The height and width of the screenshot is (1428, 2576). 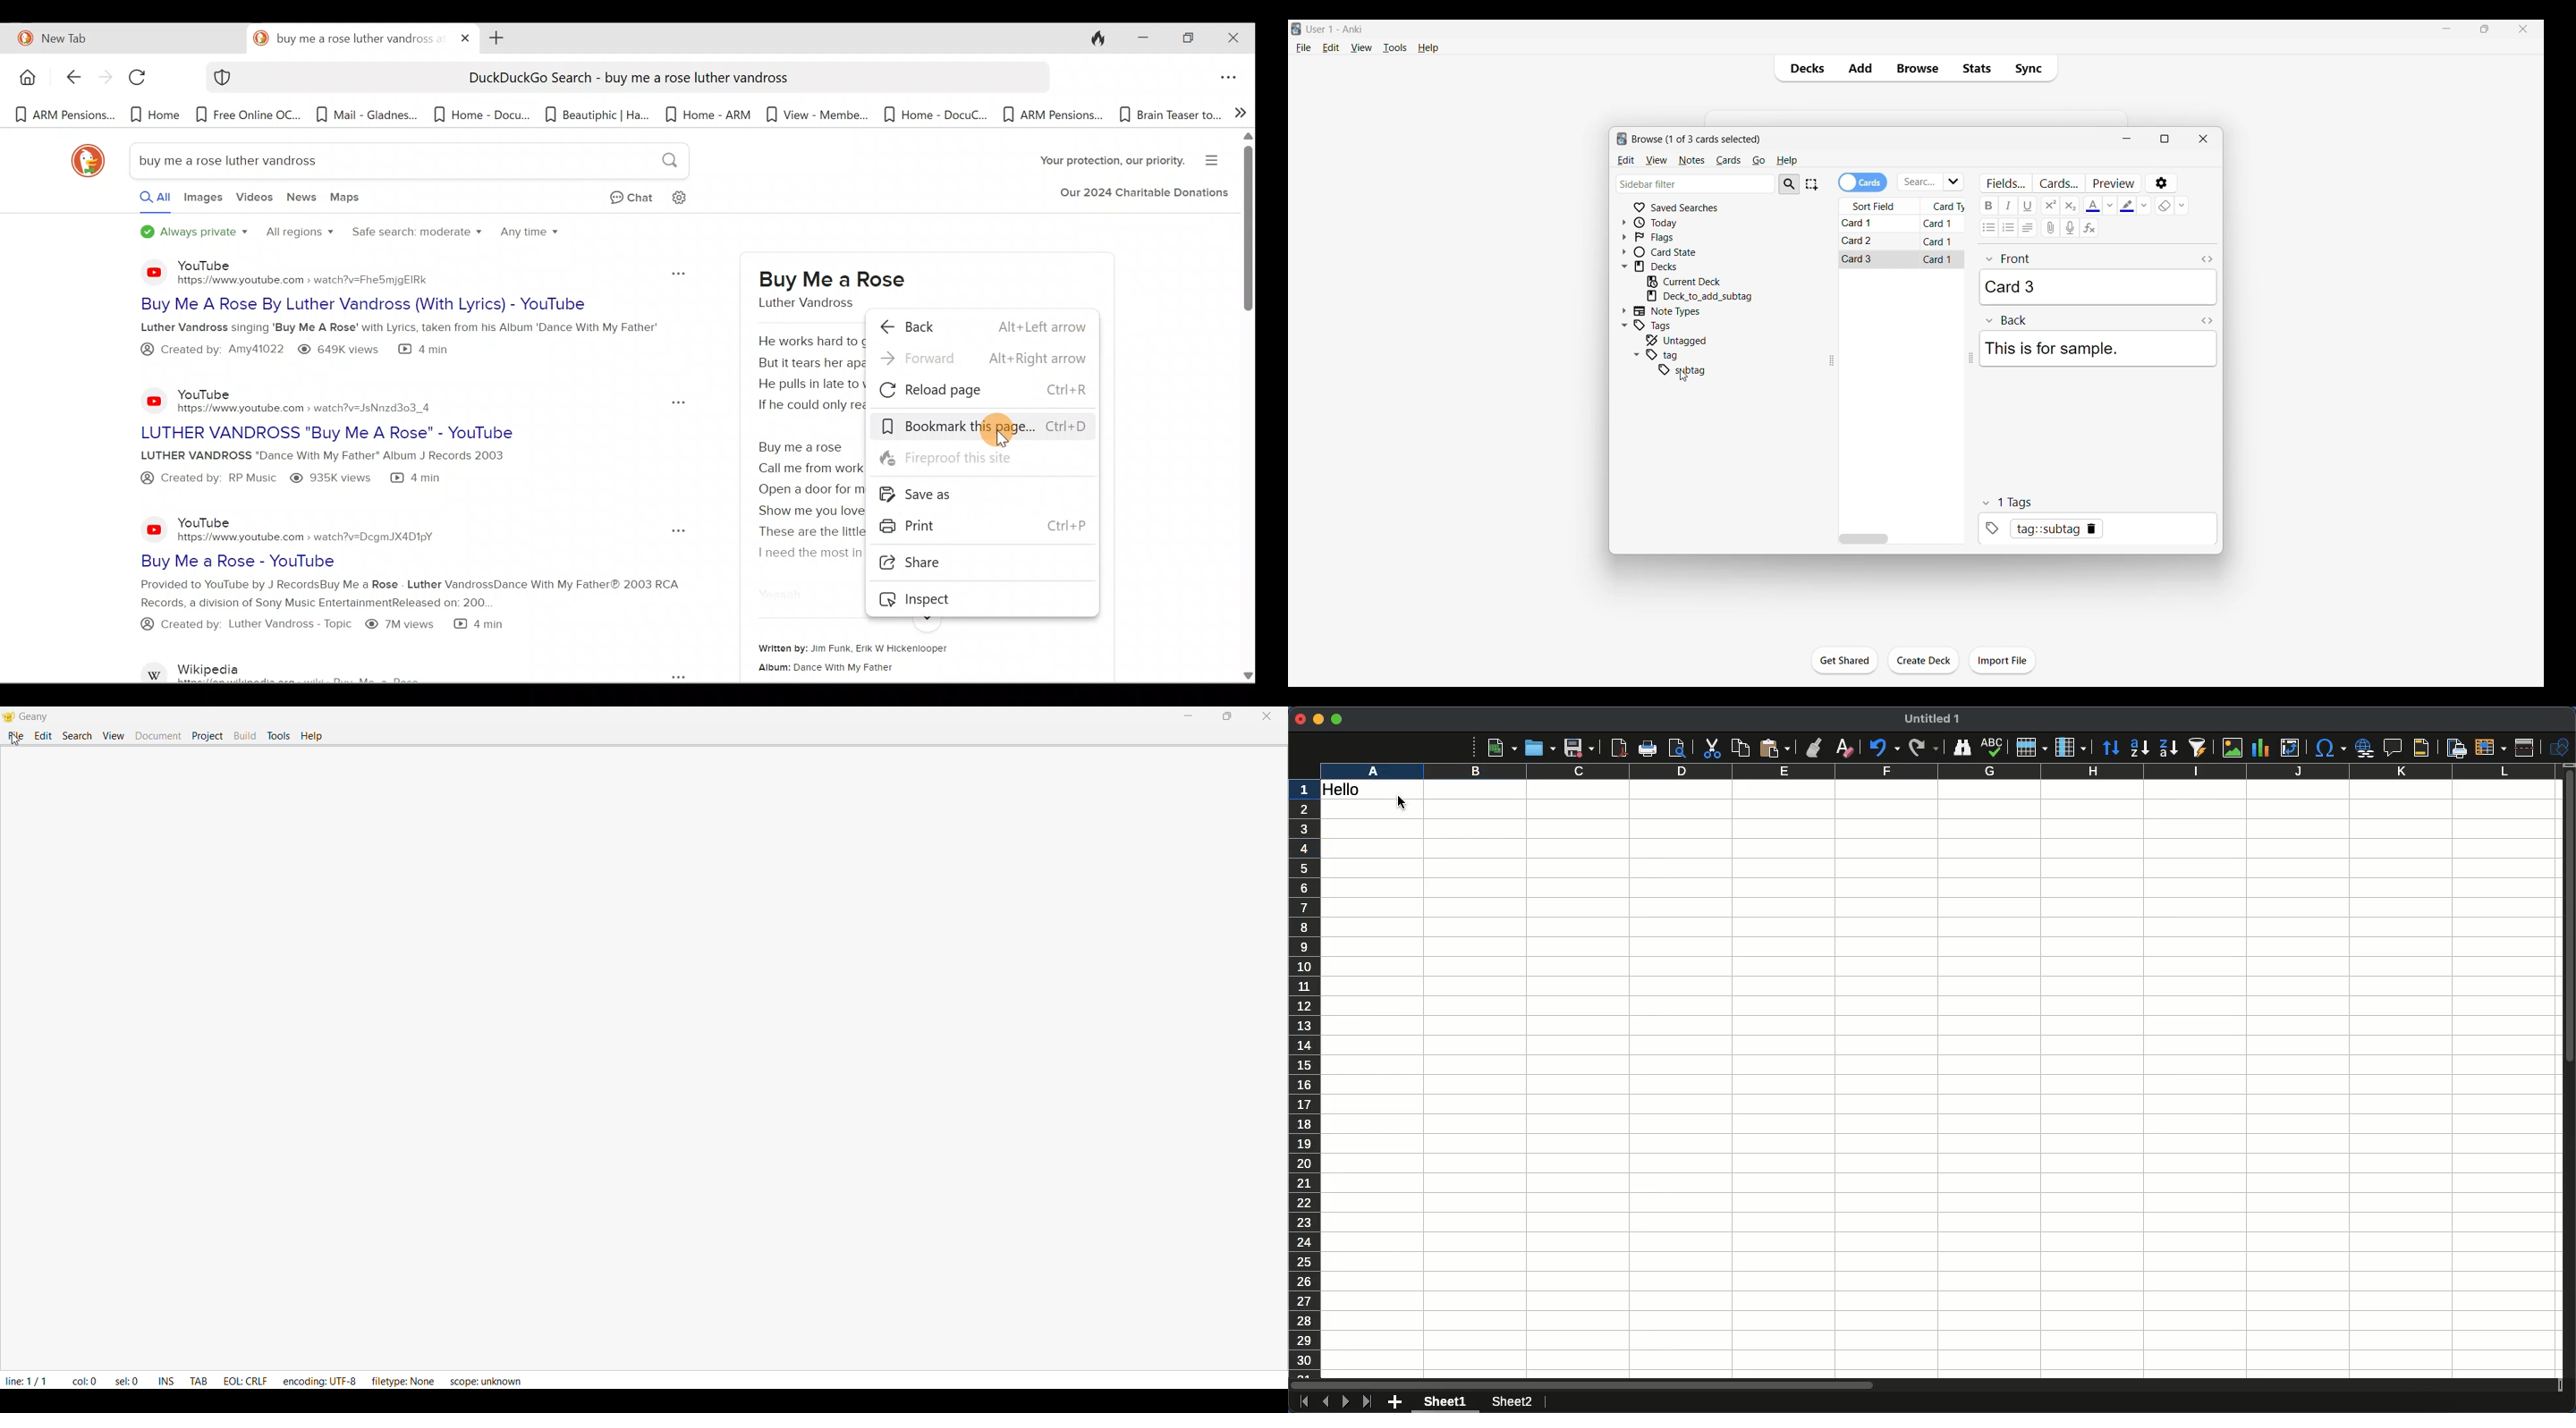 What do you see at coordinates (2258, 749) in the screenshot?
I see `Chart` at bounding box center [2258, 749].